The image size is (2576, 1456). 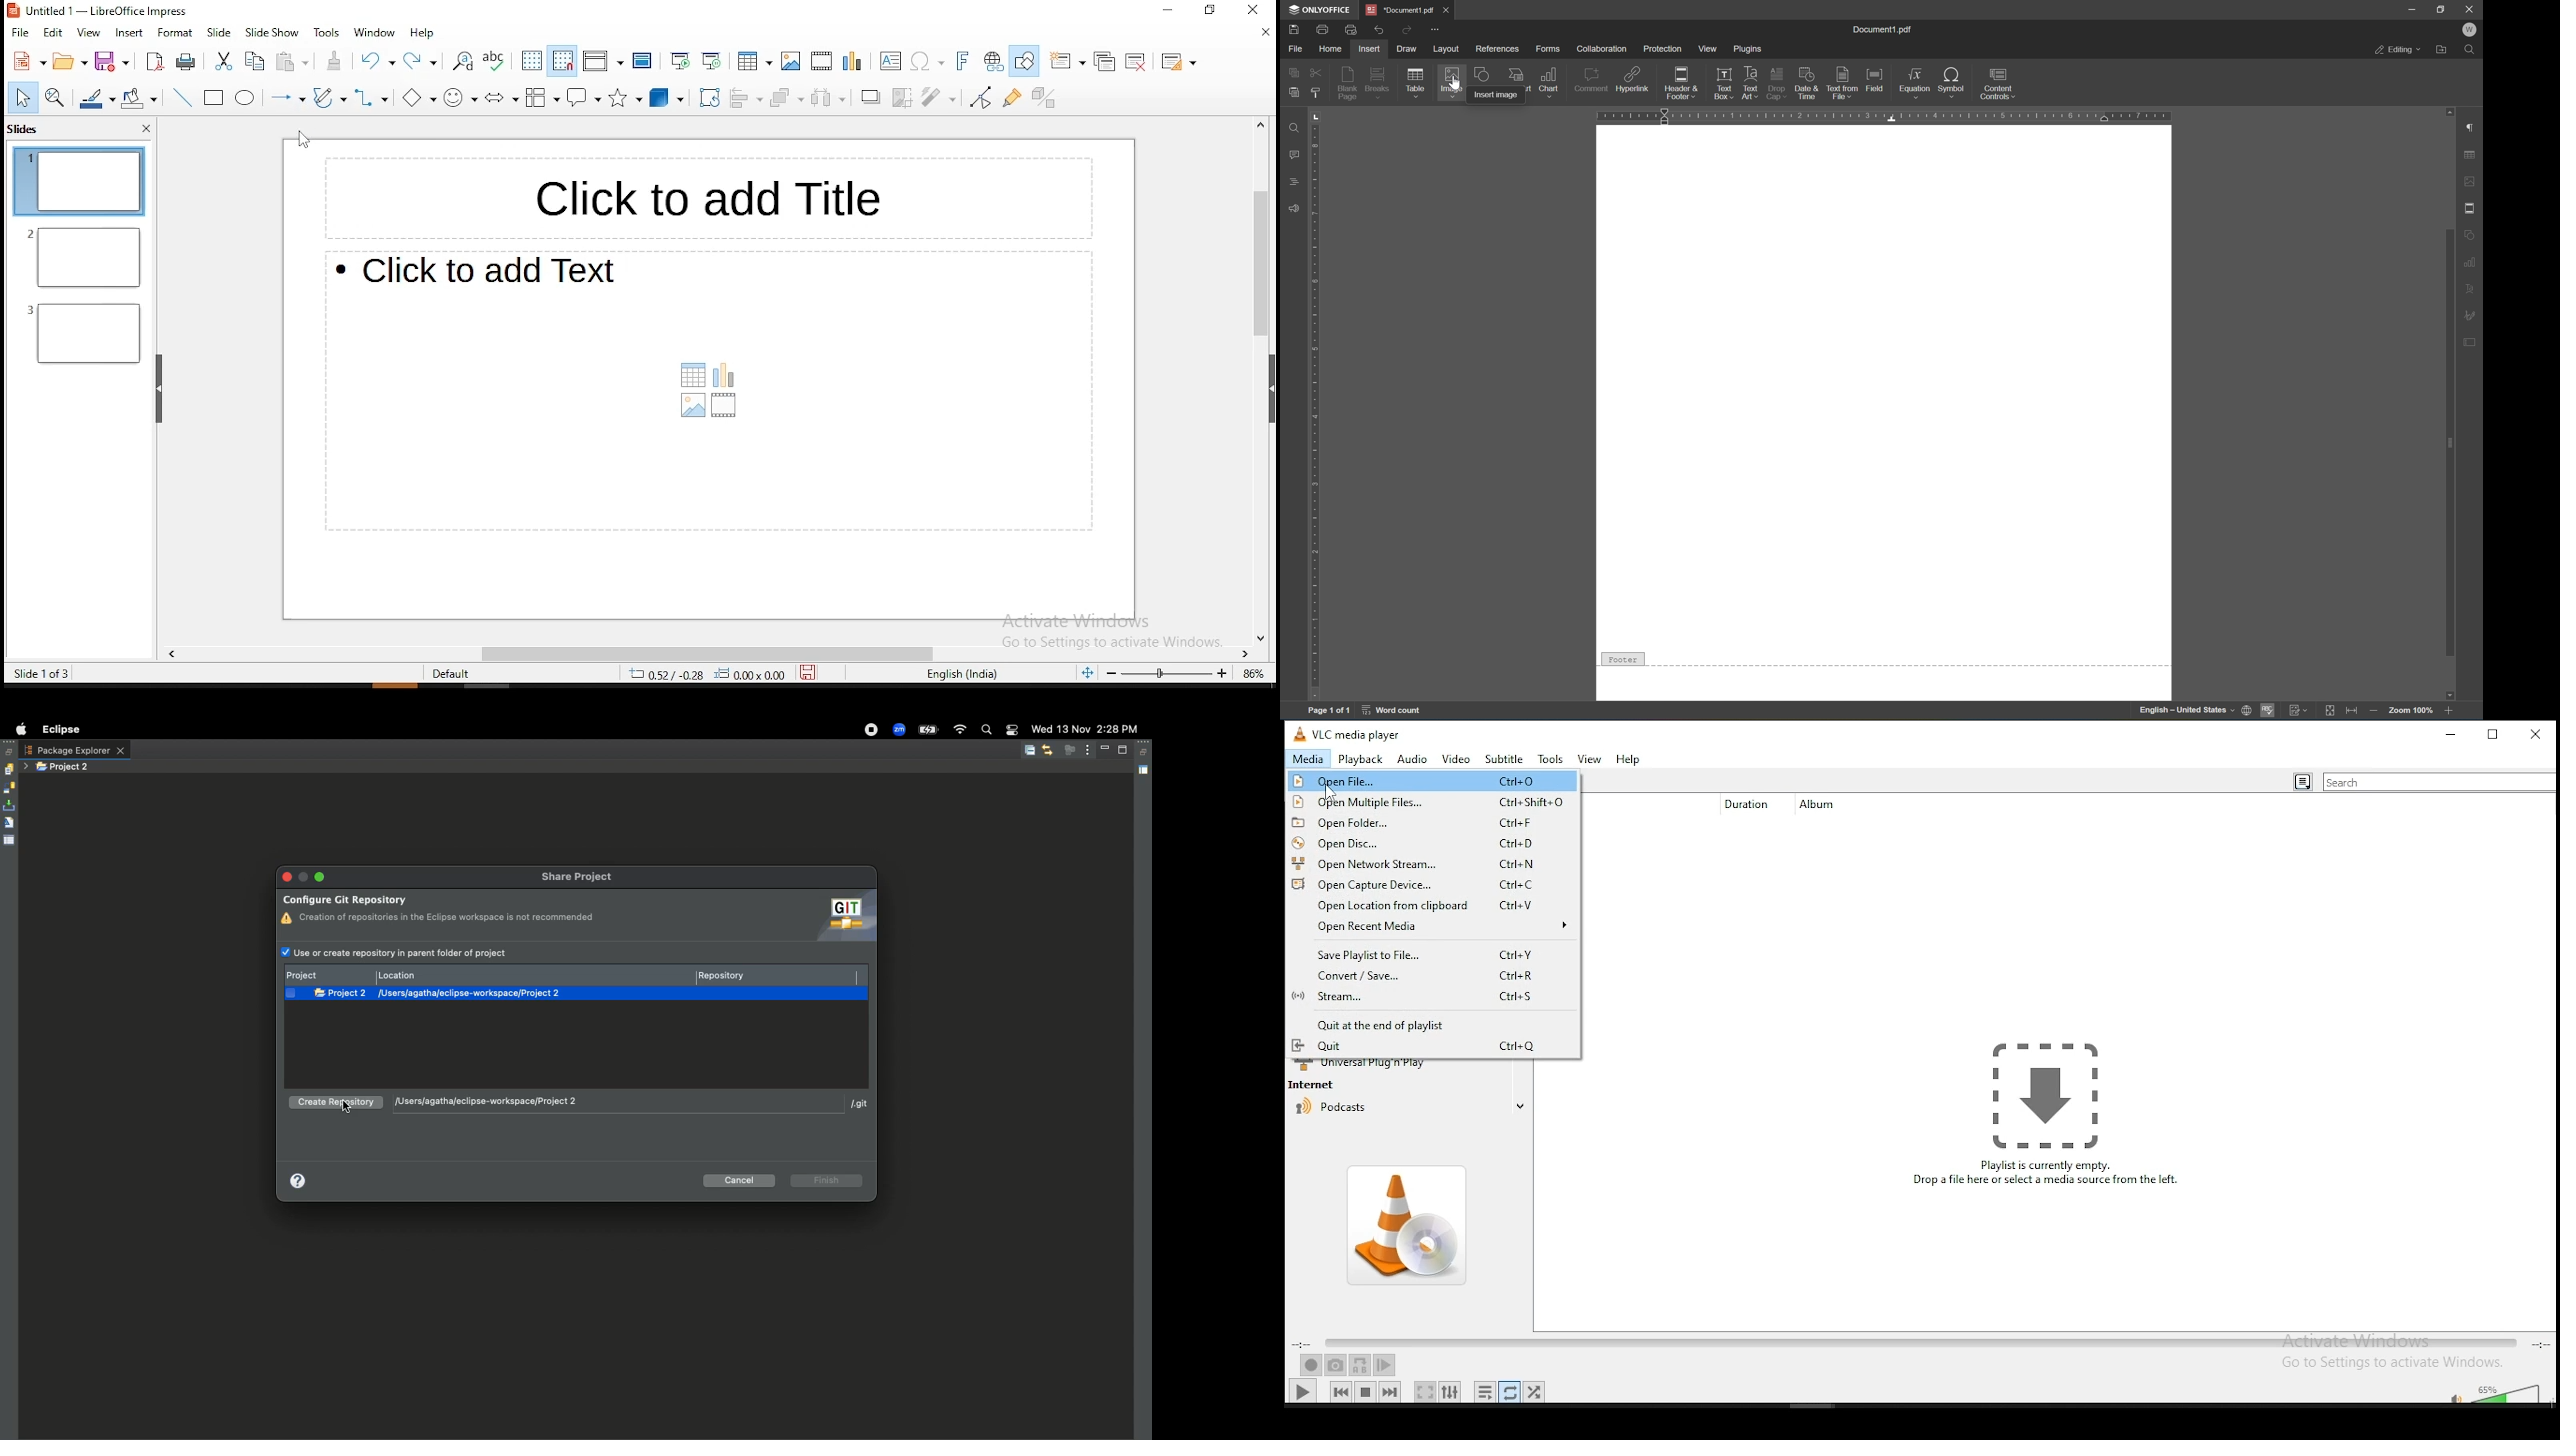 I want to click on Shadow, so click(x=868, y=98).